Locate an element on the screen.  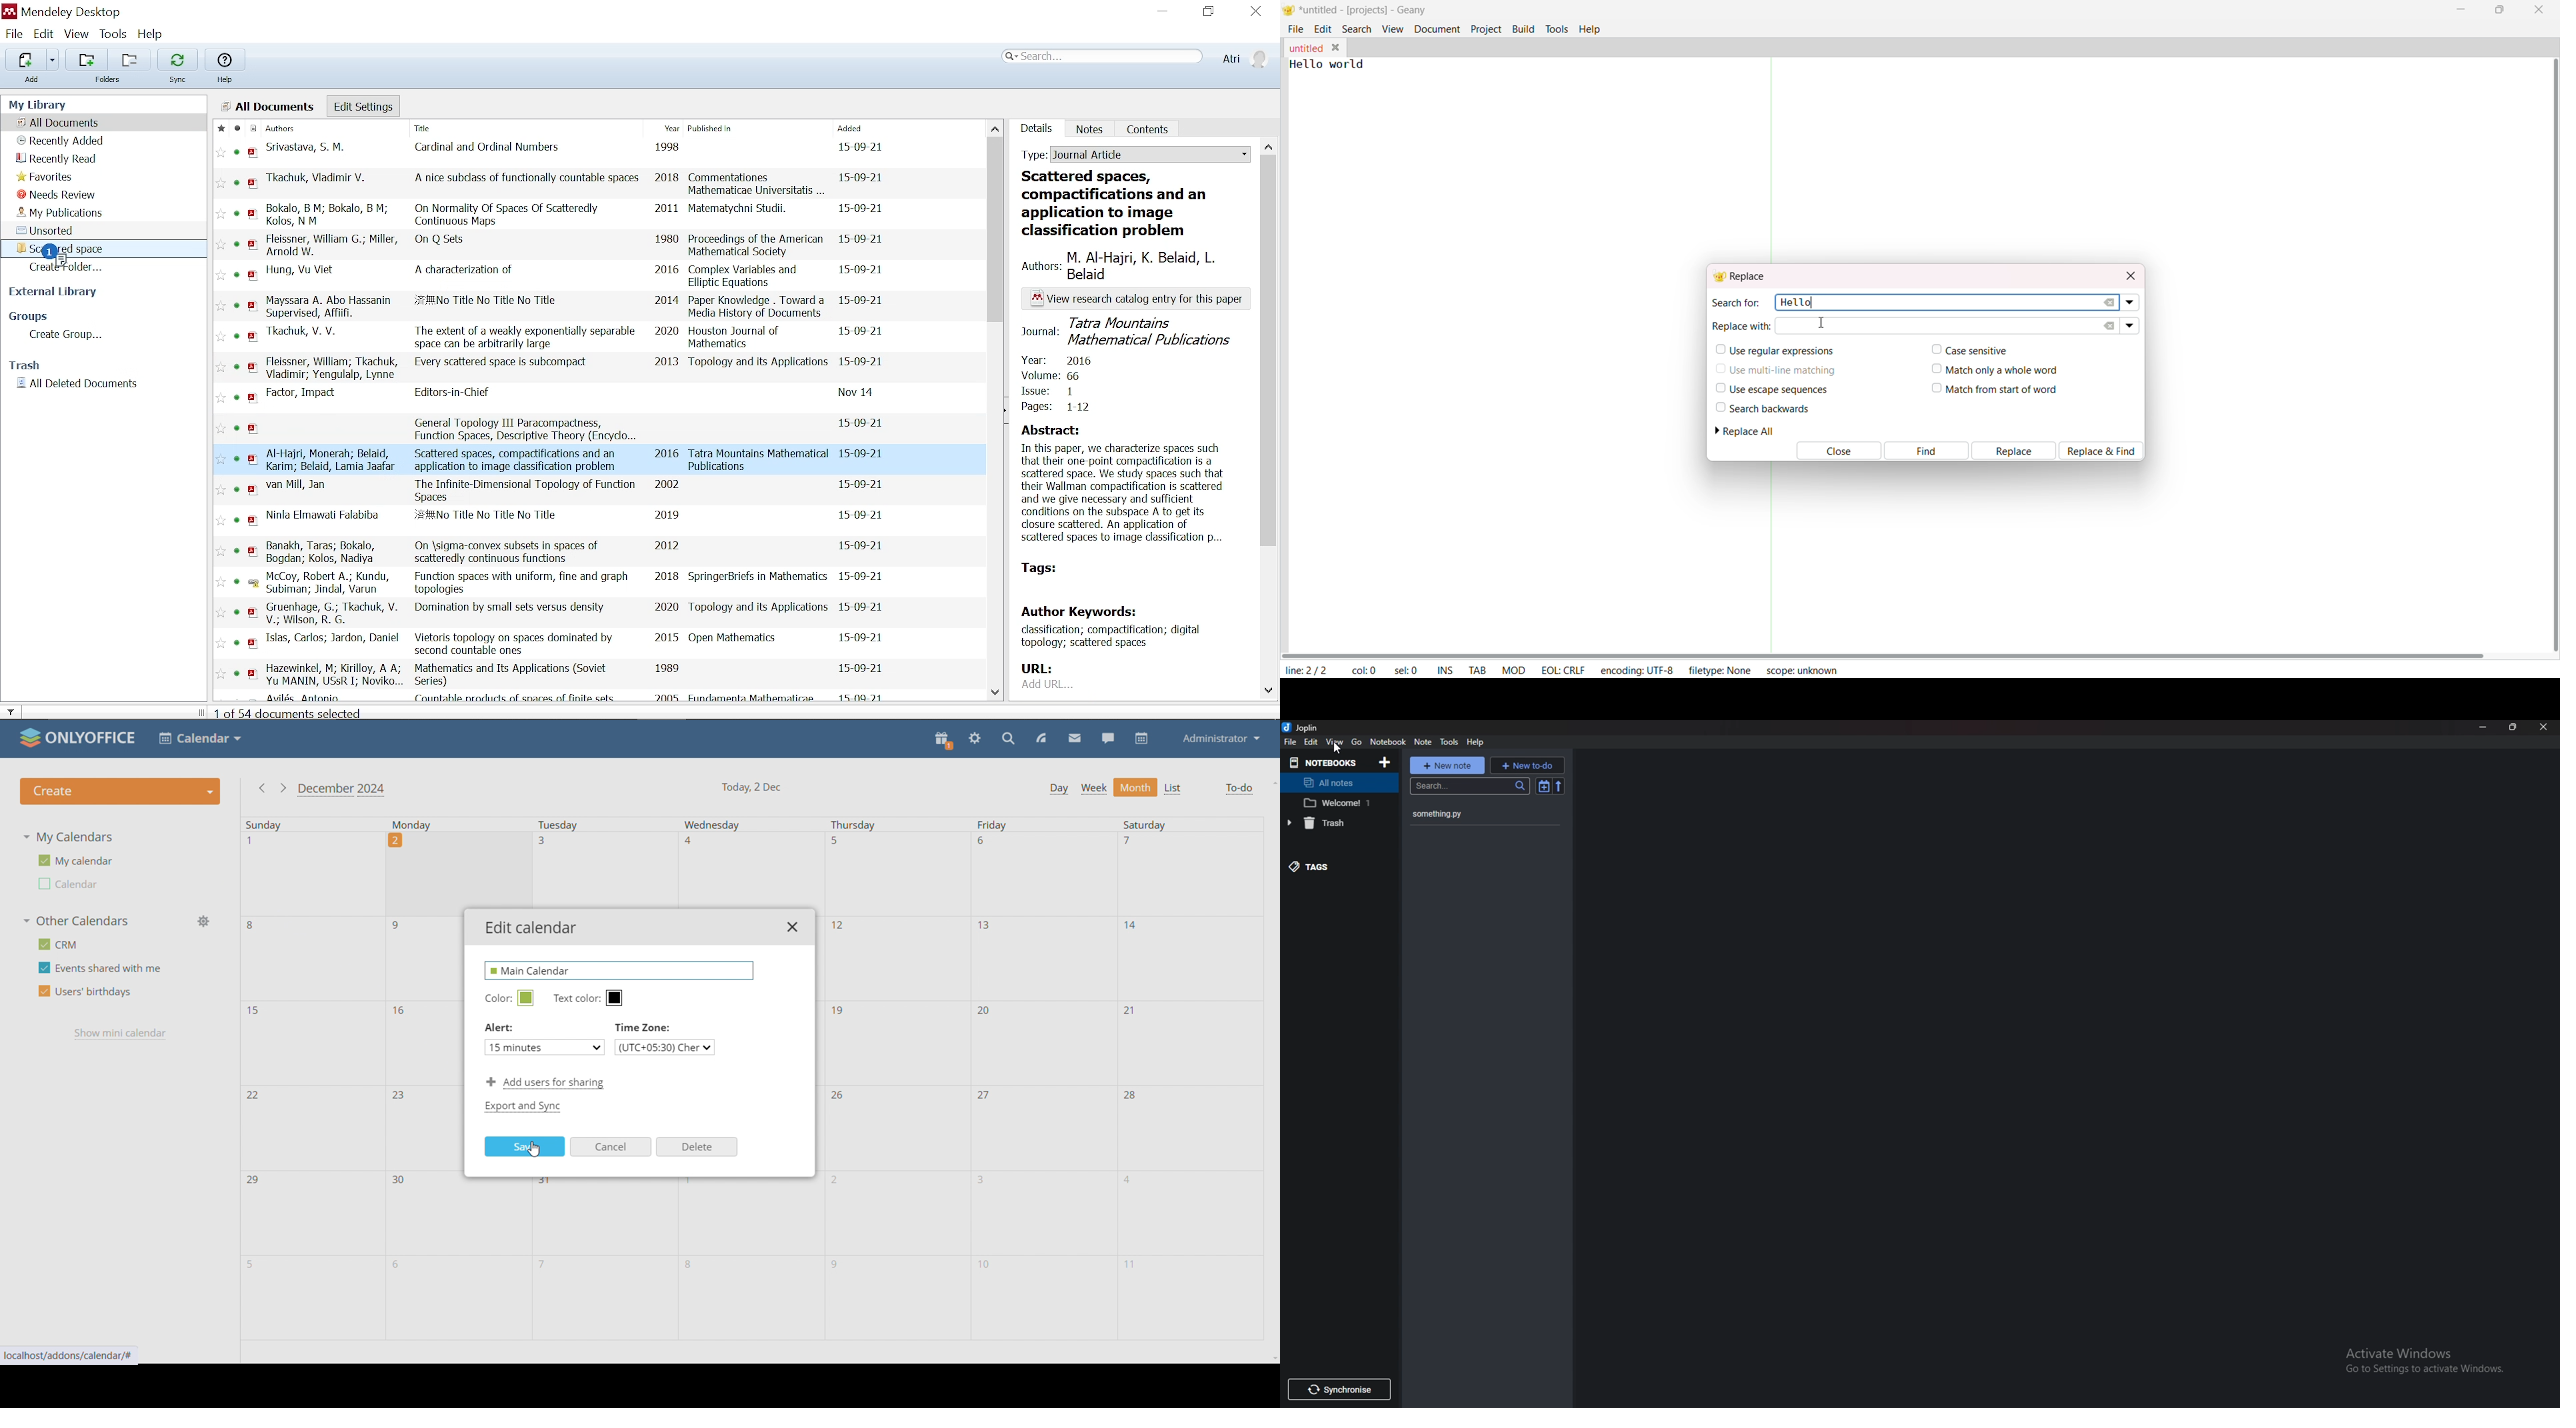
authors is located at coordinates (297, 486).